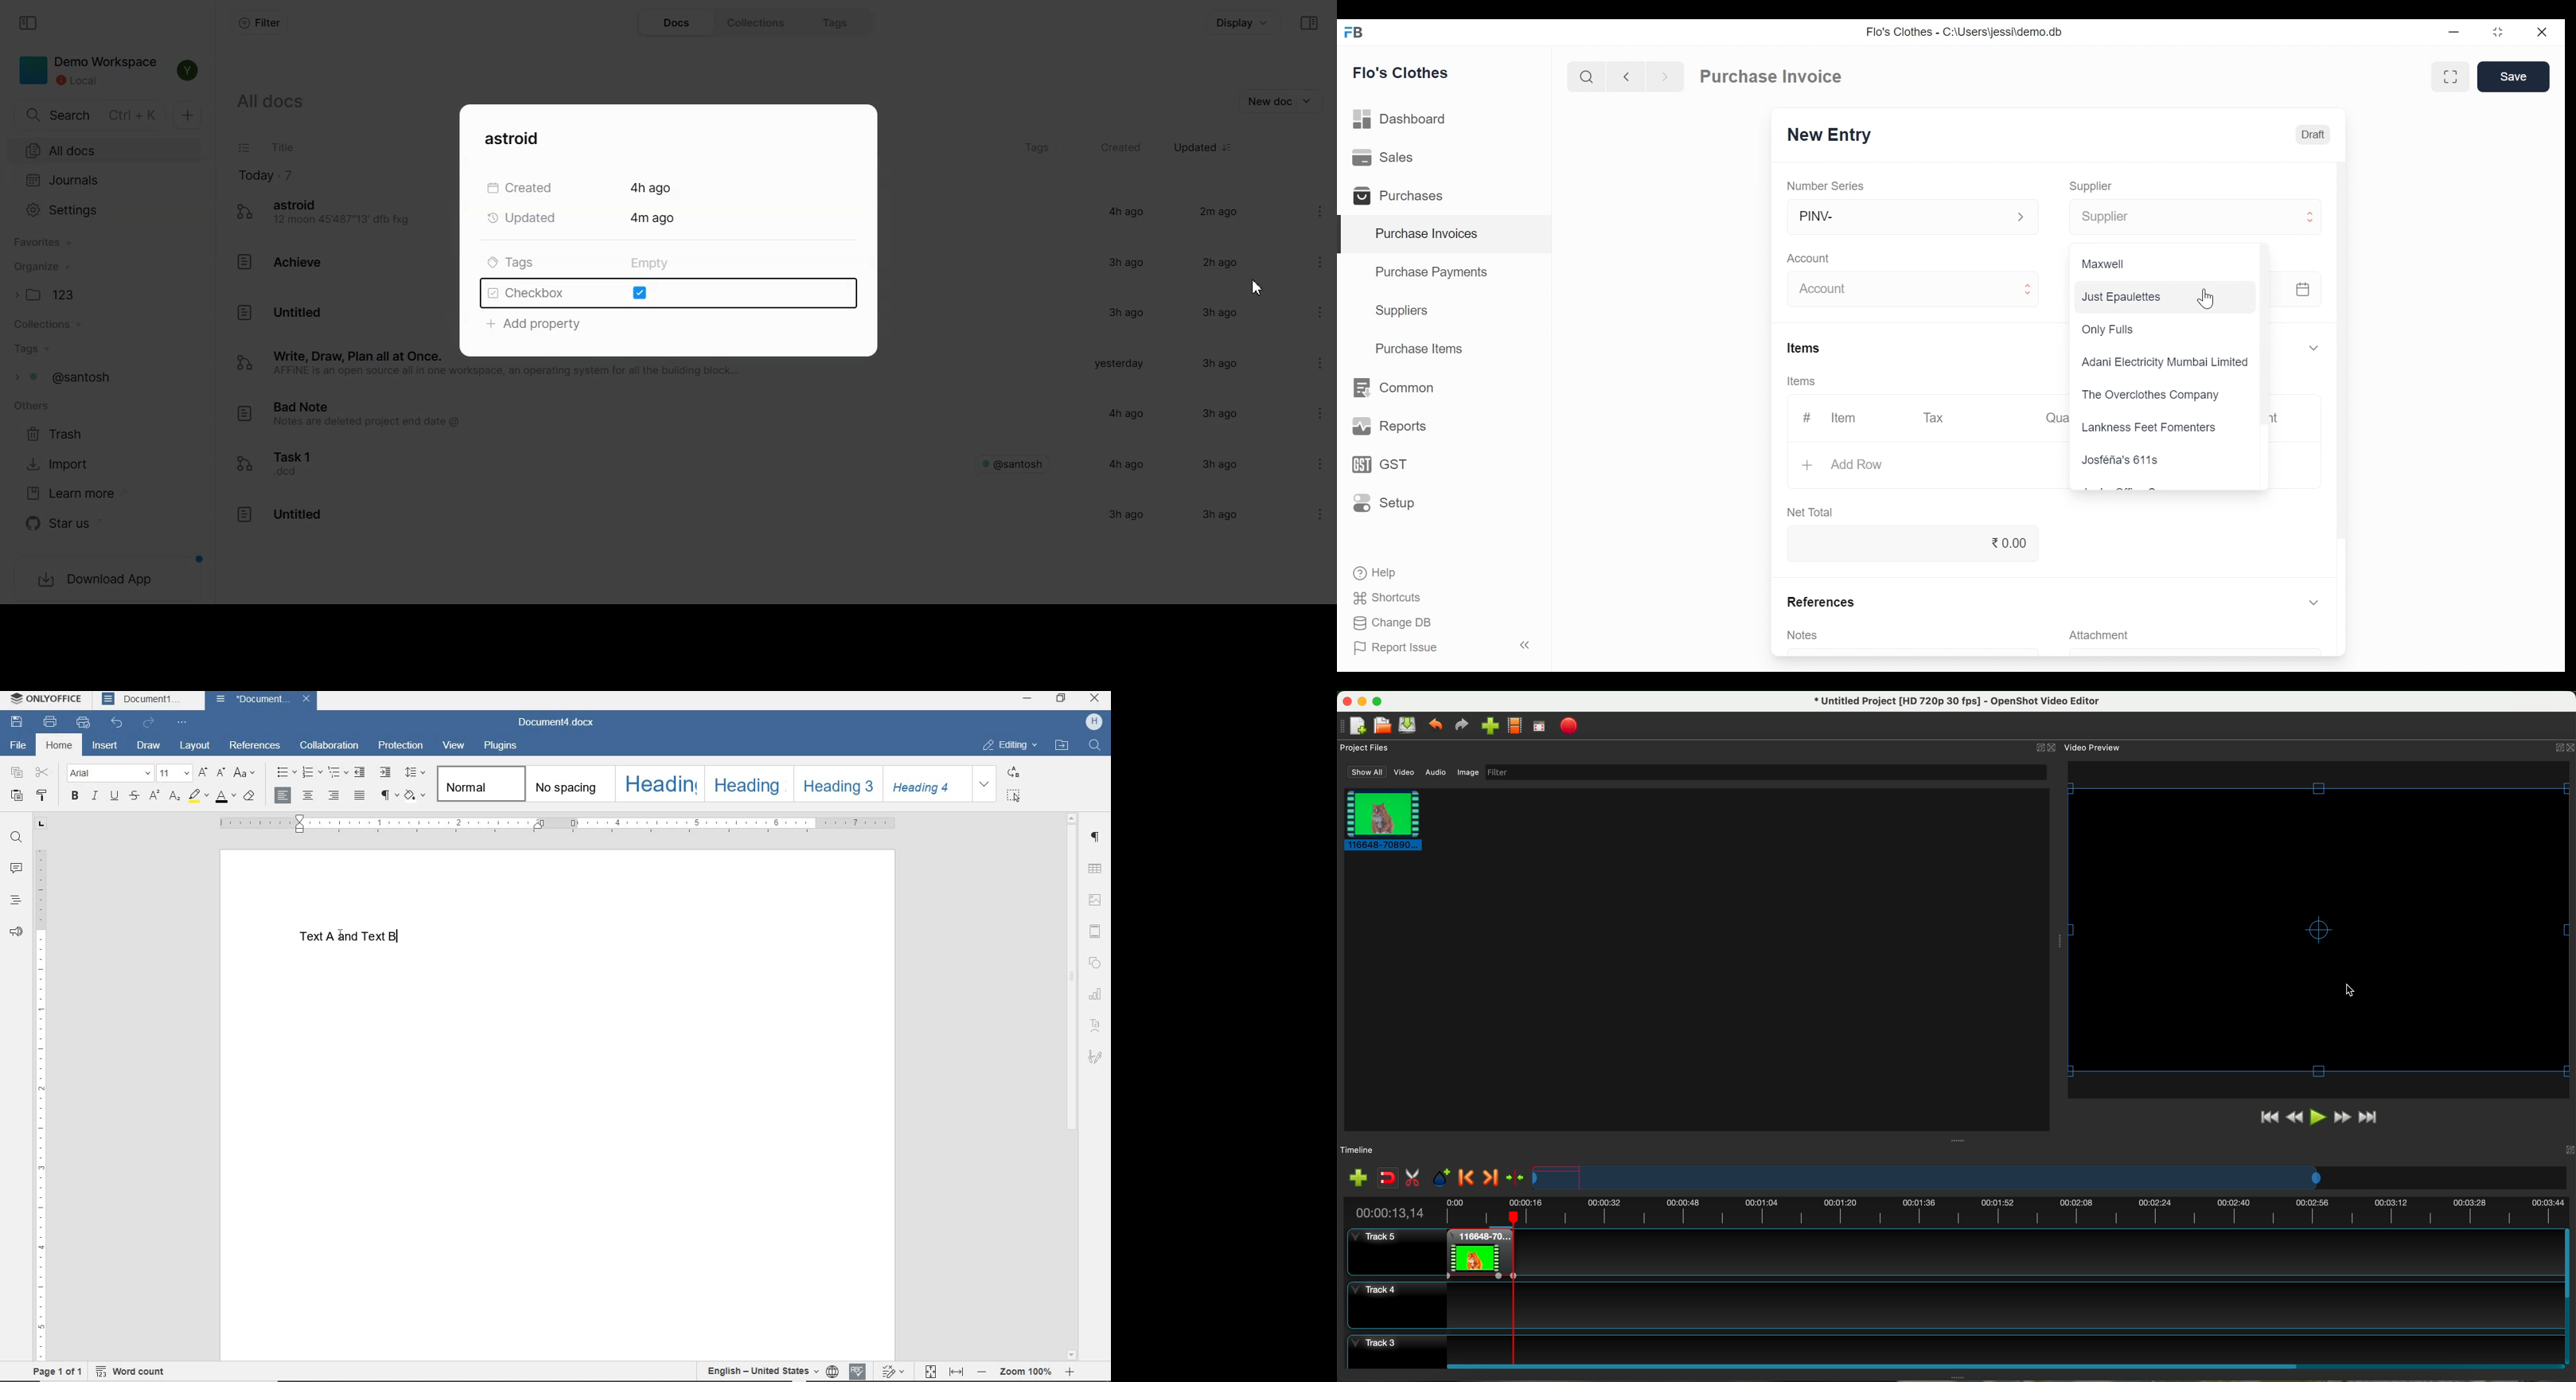 The height and width of the screenshot is (1400, 2576). I want to click on TEXT LANGUAGE, so click(762, 1370).